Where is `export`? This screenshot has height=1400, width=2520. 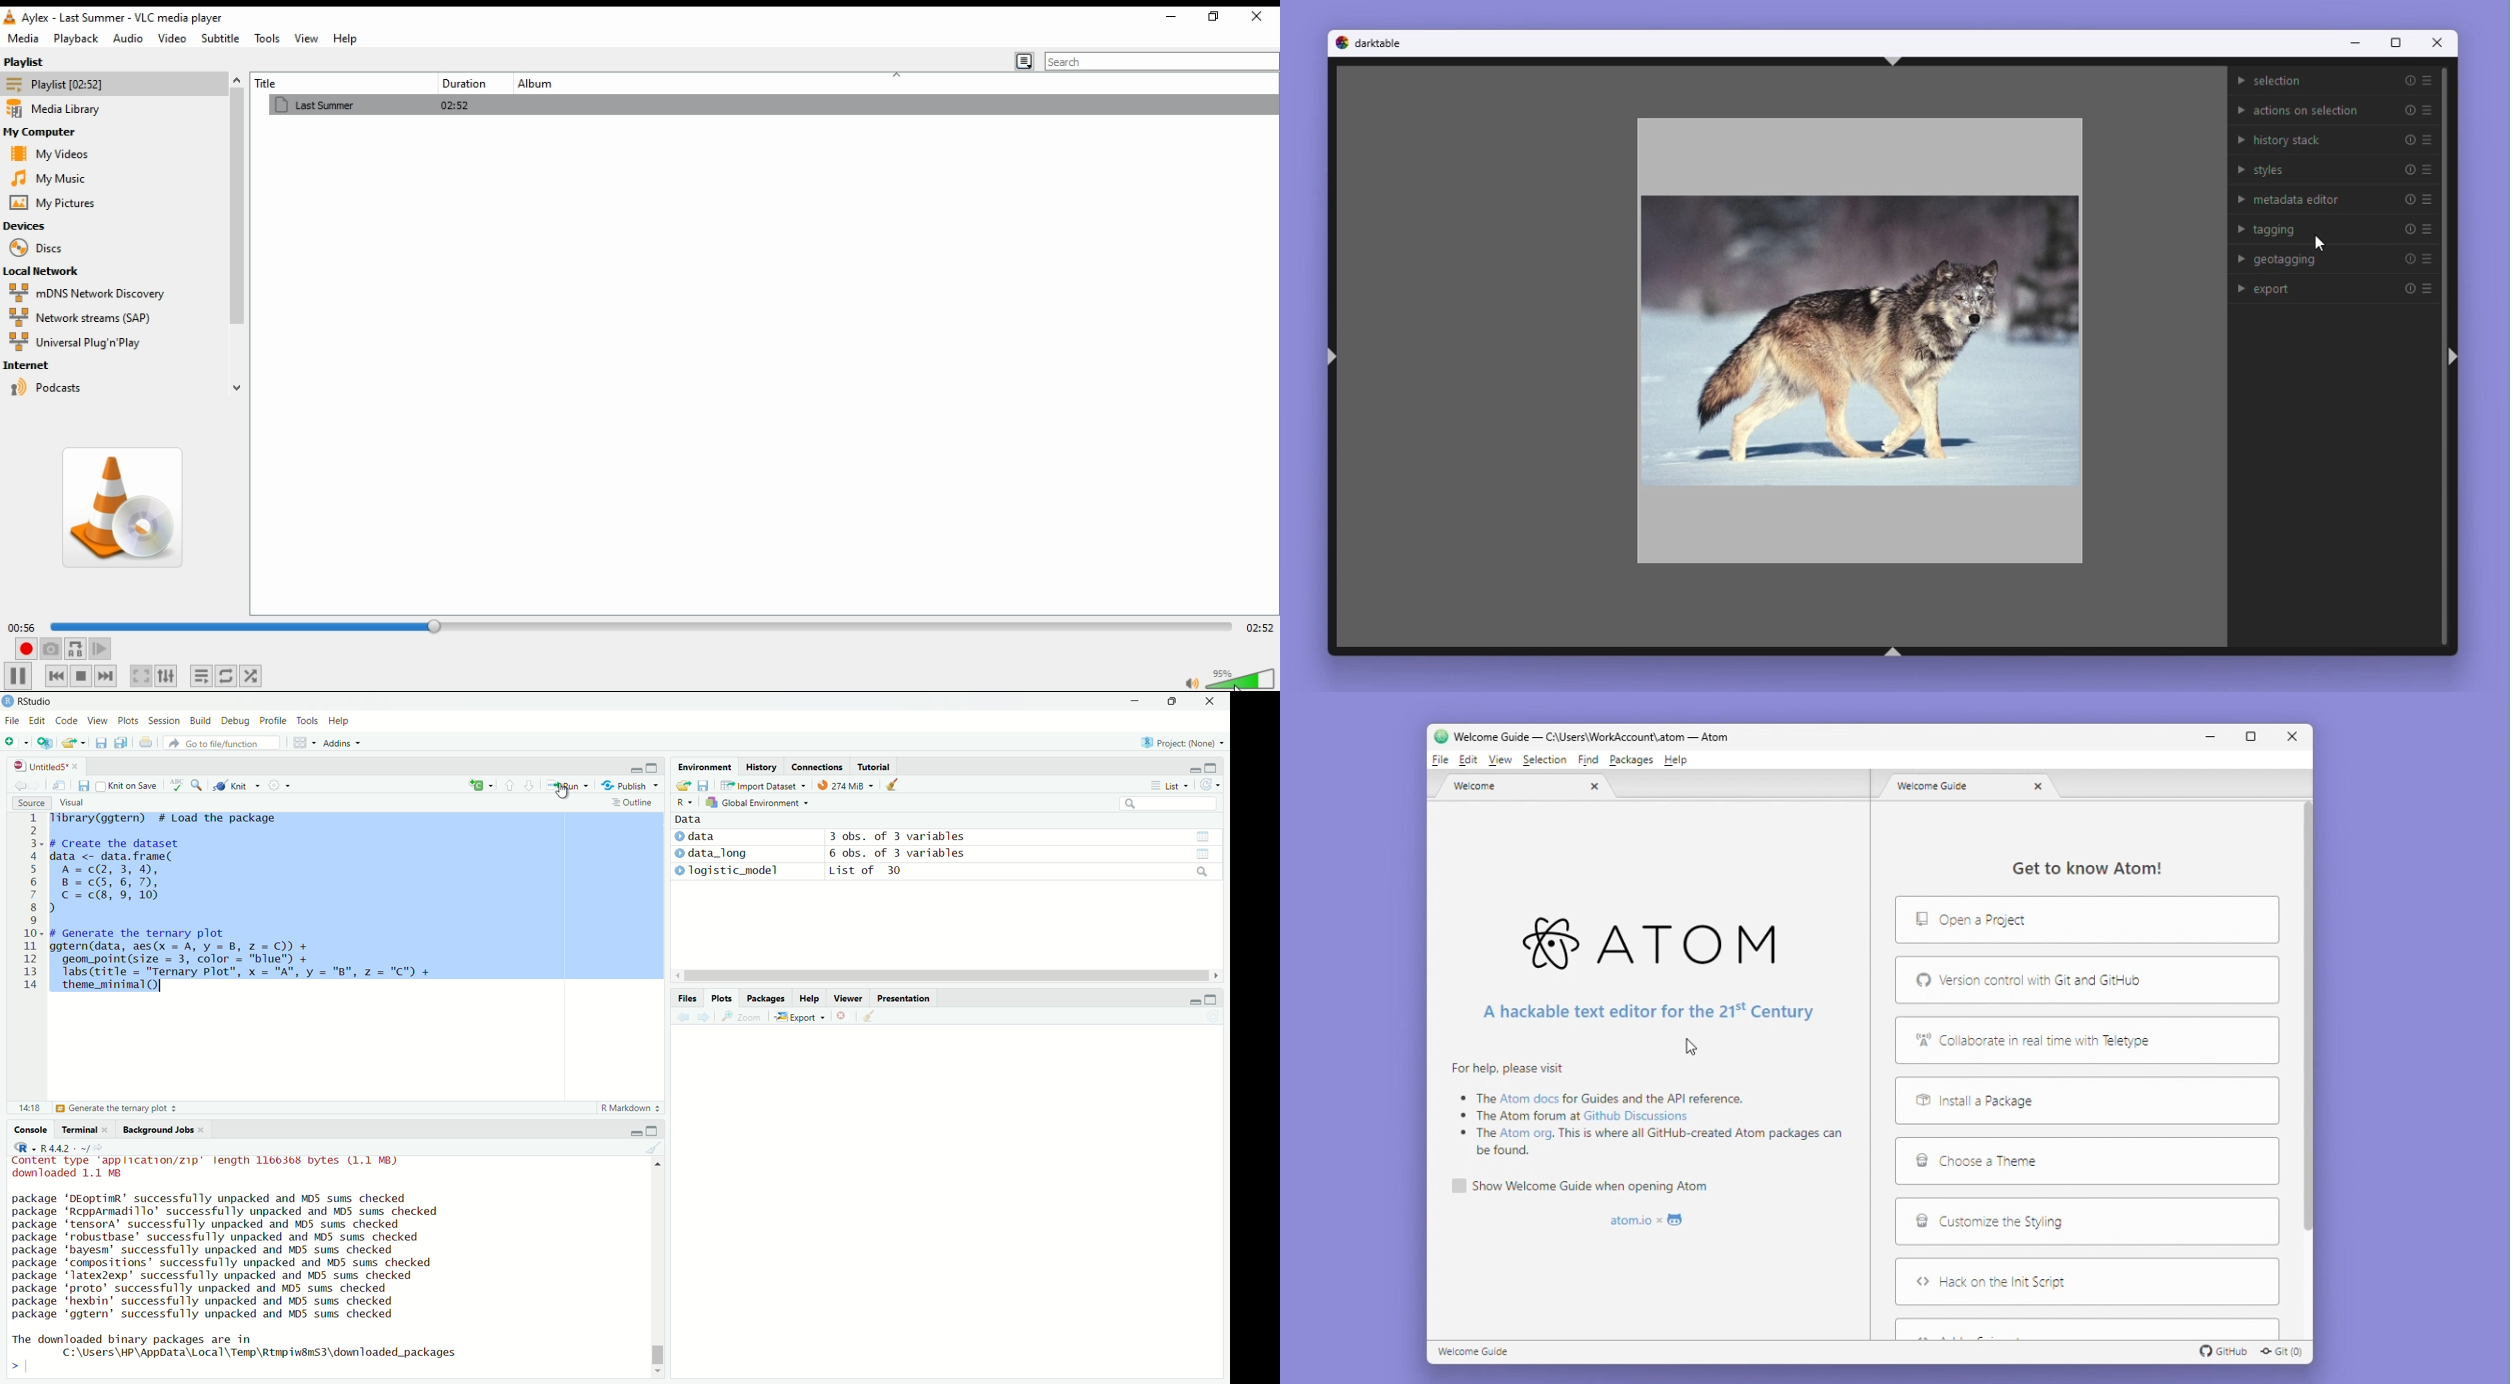
export is located at coordinates (682, 786).